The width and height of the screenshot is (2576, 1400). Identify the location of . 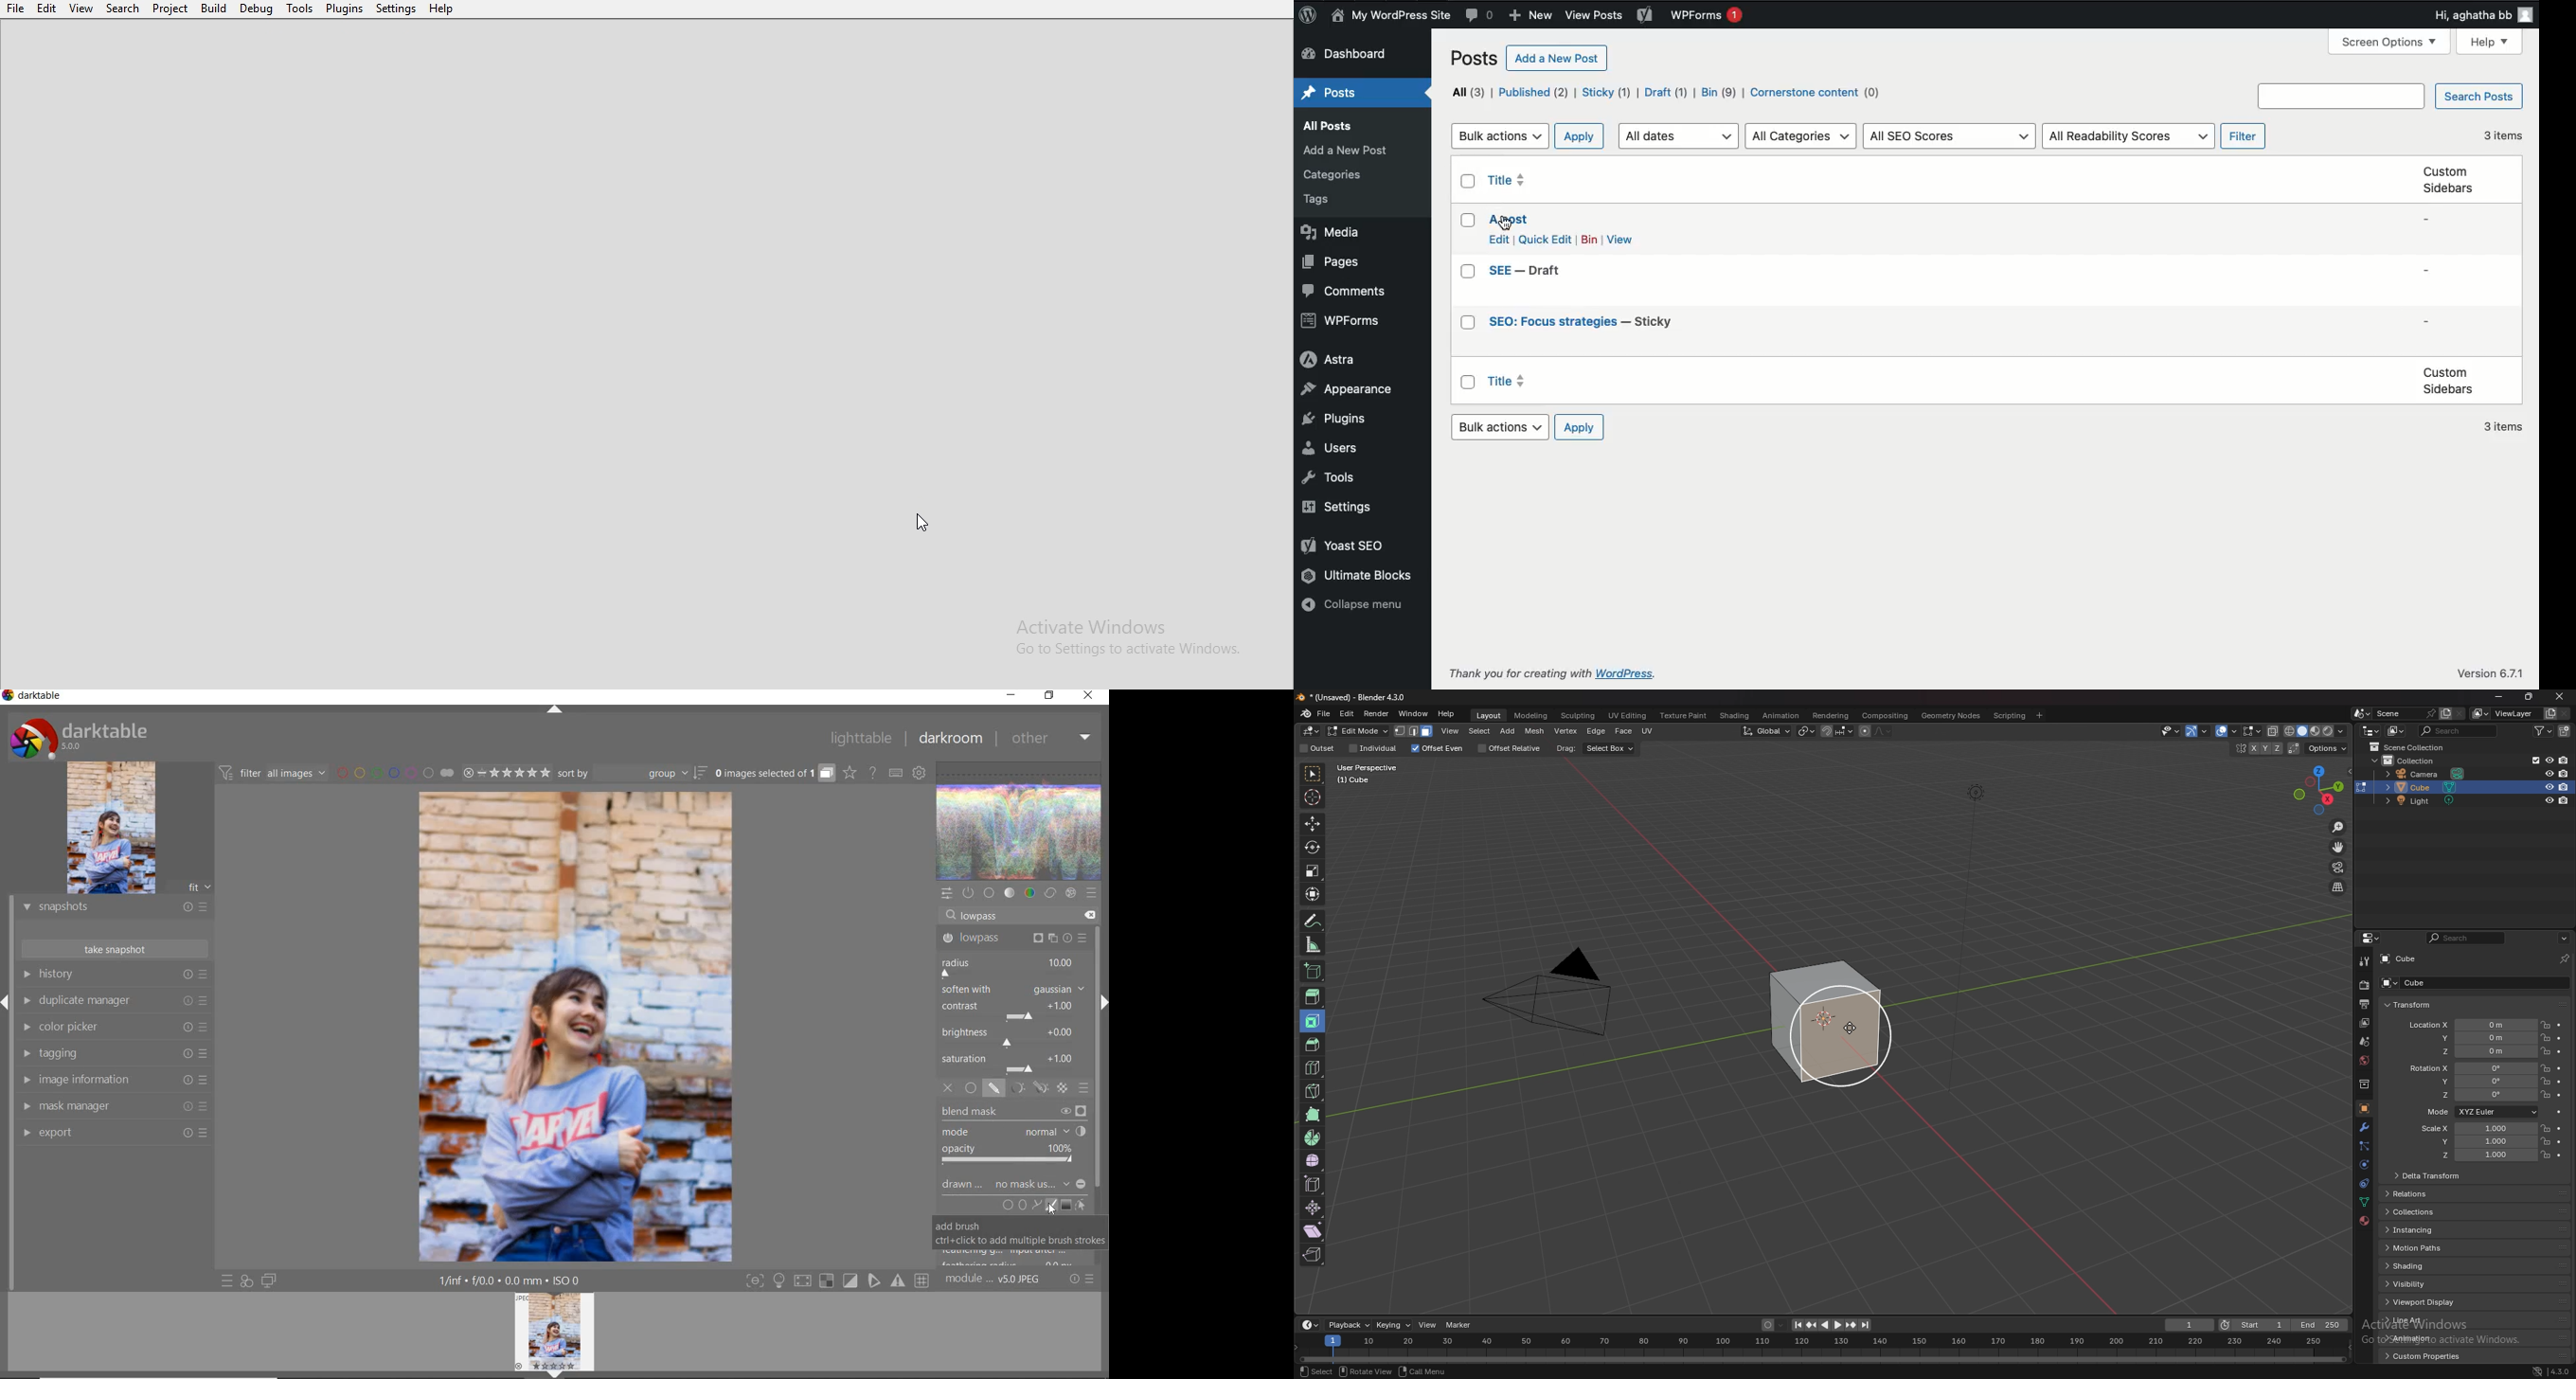
(2486, 672).